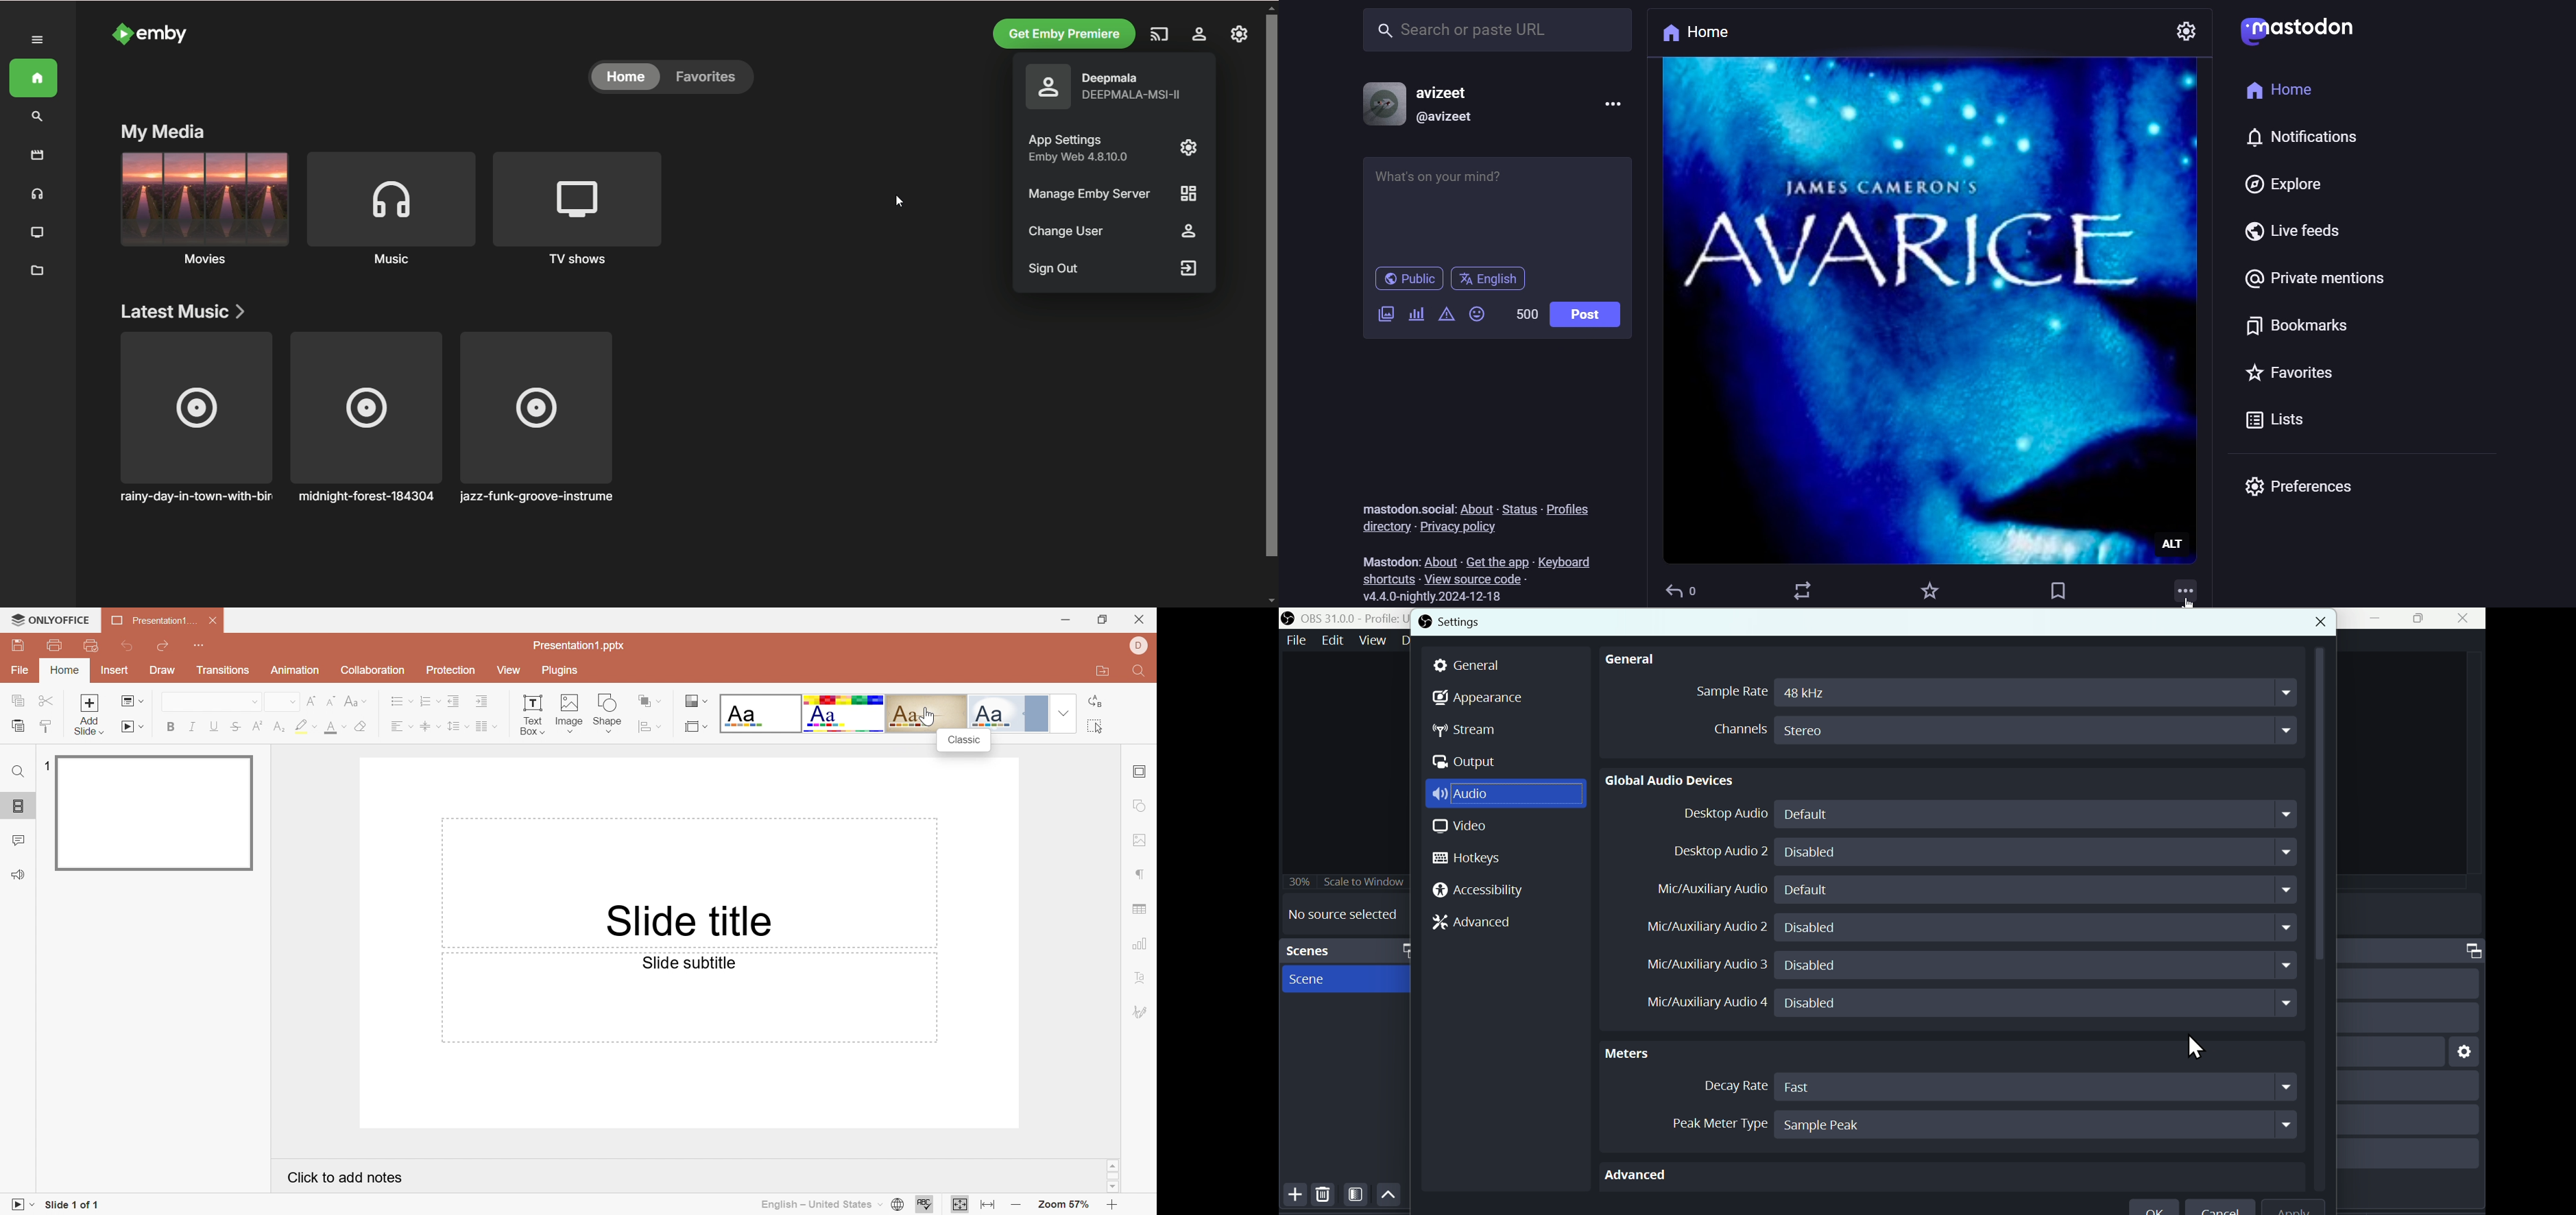 This screenshot has width=2576, height=1232. What do you see at coordinates (44, 763) in the screenshot?
I see `1` at bounding box center [44, 763].